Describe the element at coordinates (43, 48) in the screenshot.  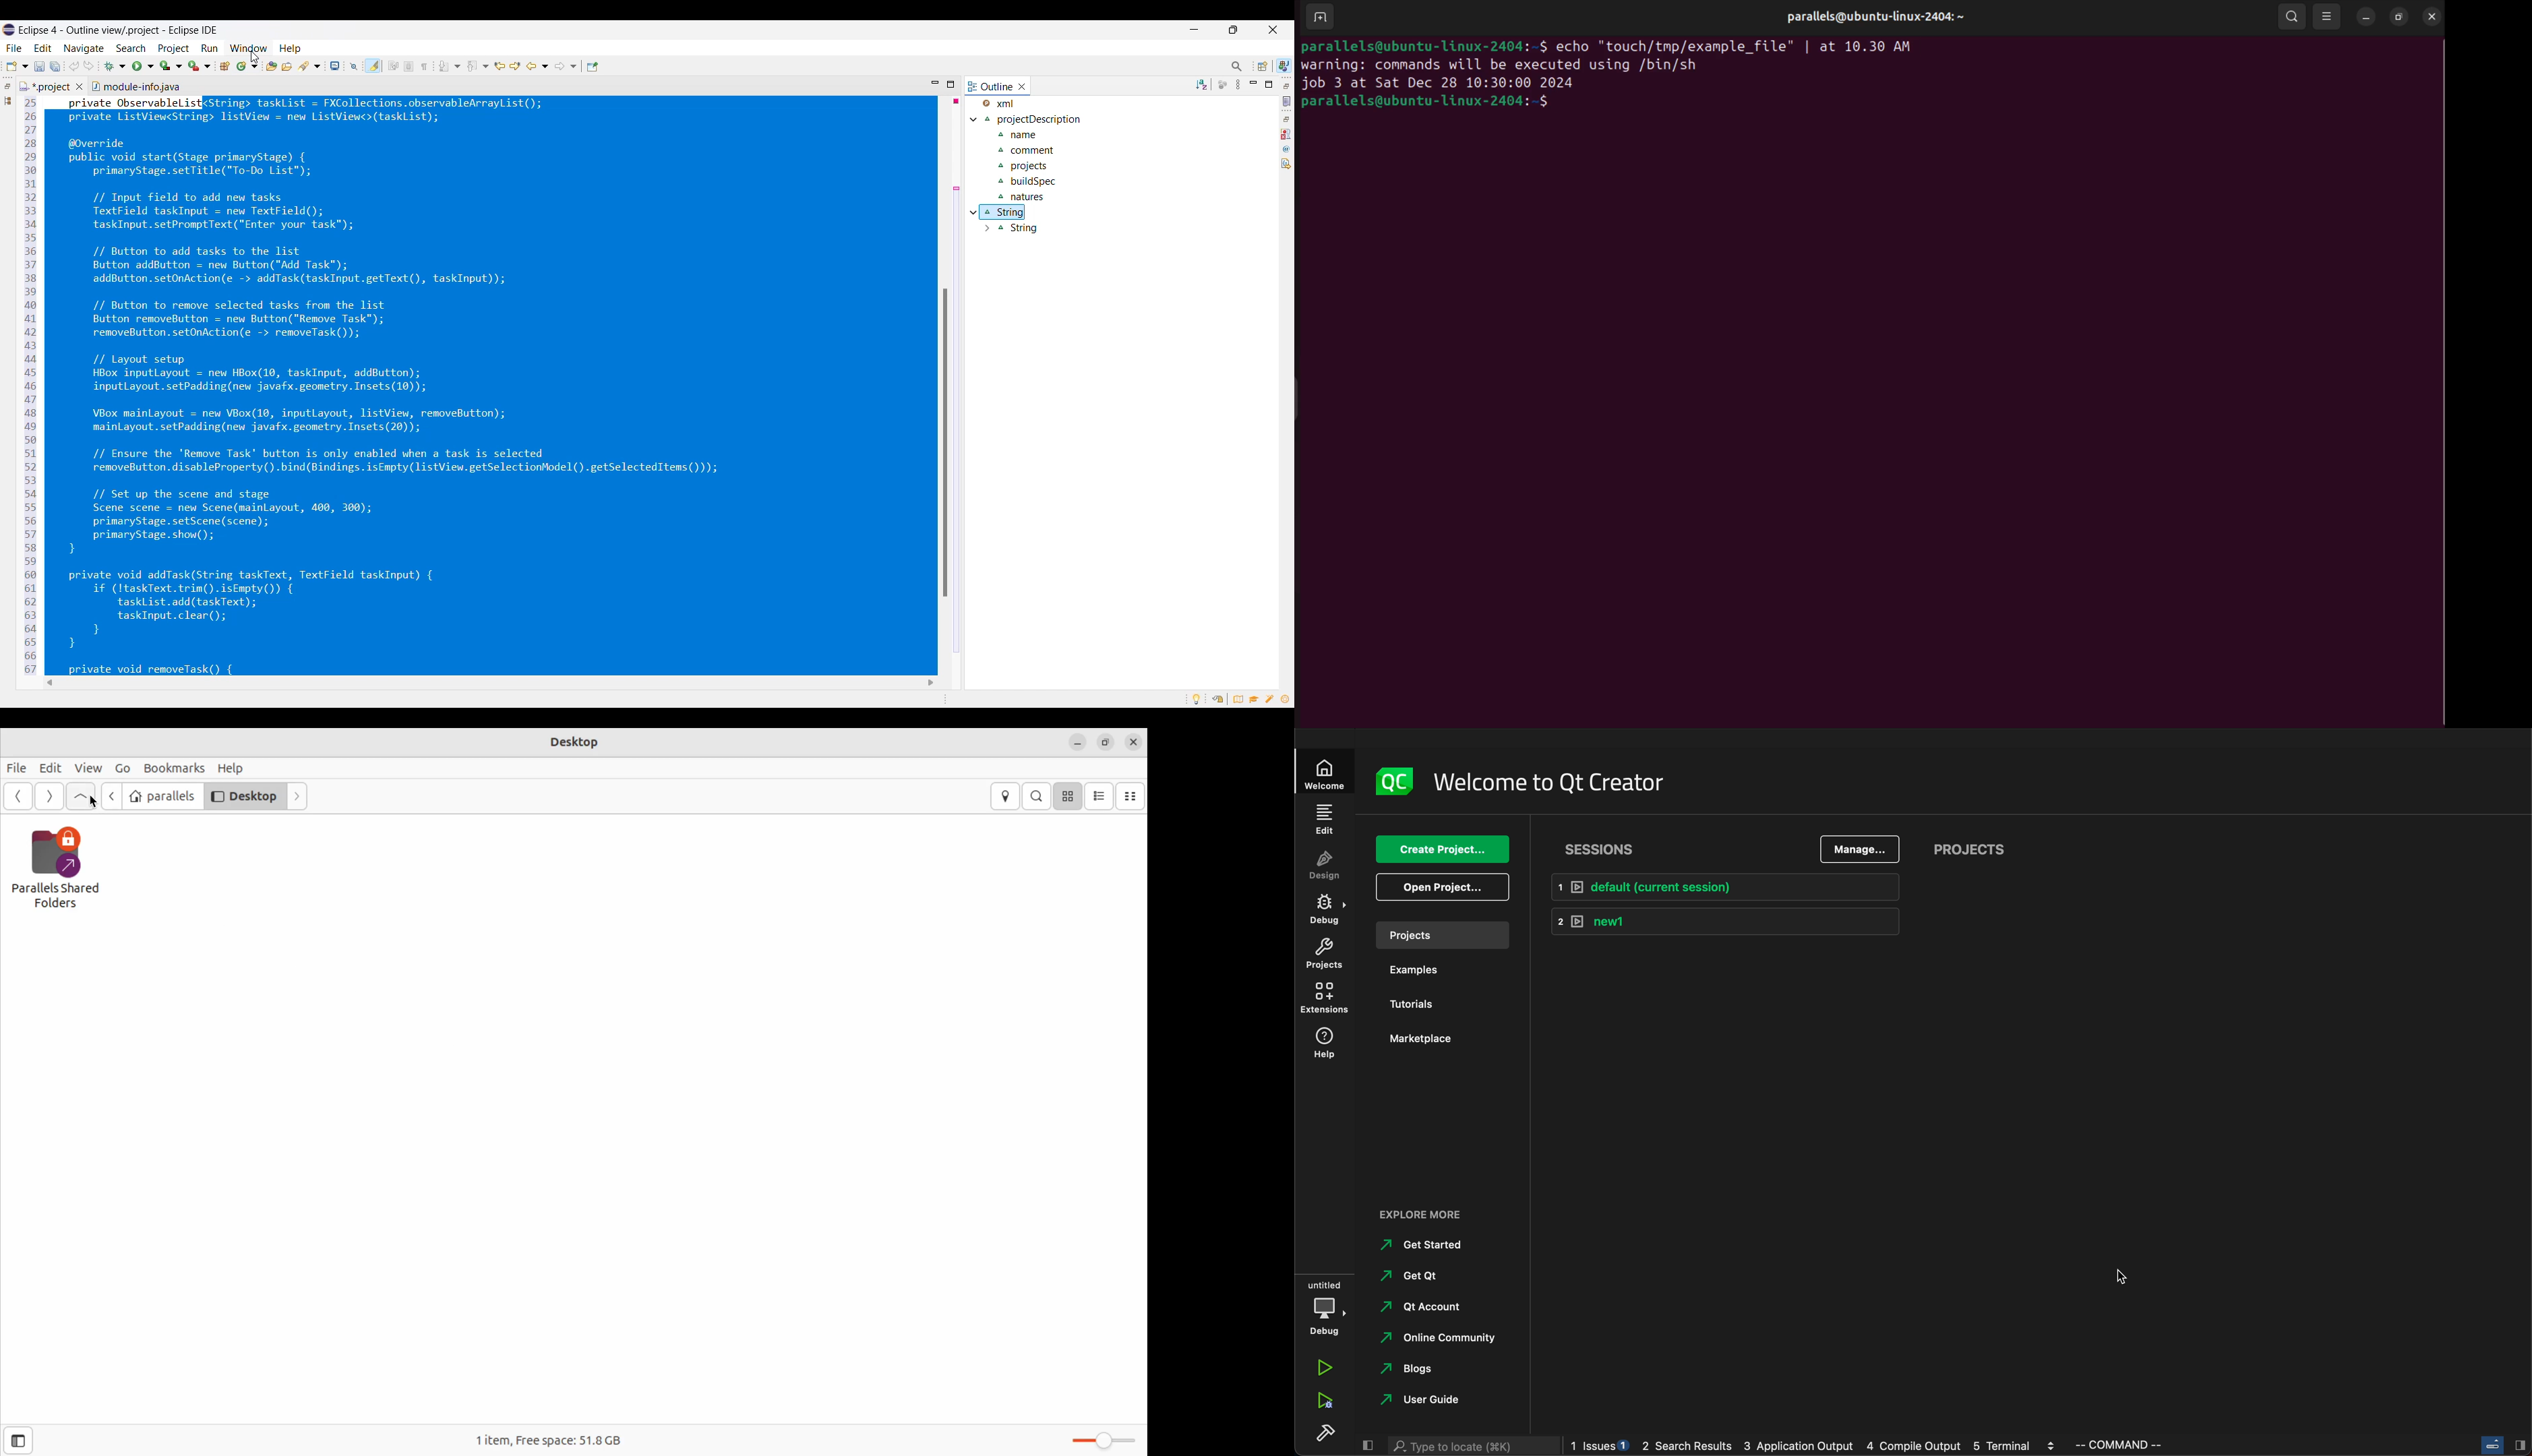
I see `Edit menu` at that location.